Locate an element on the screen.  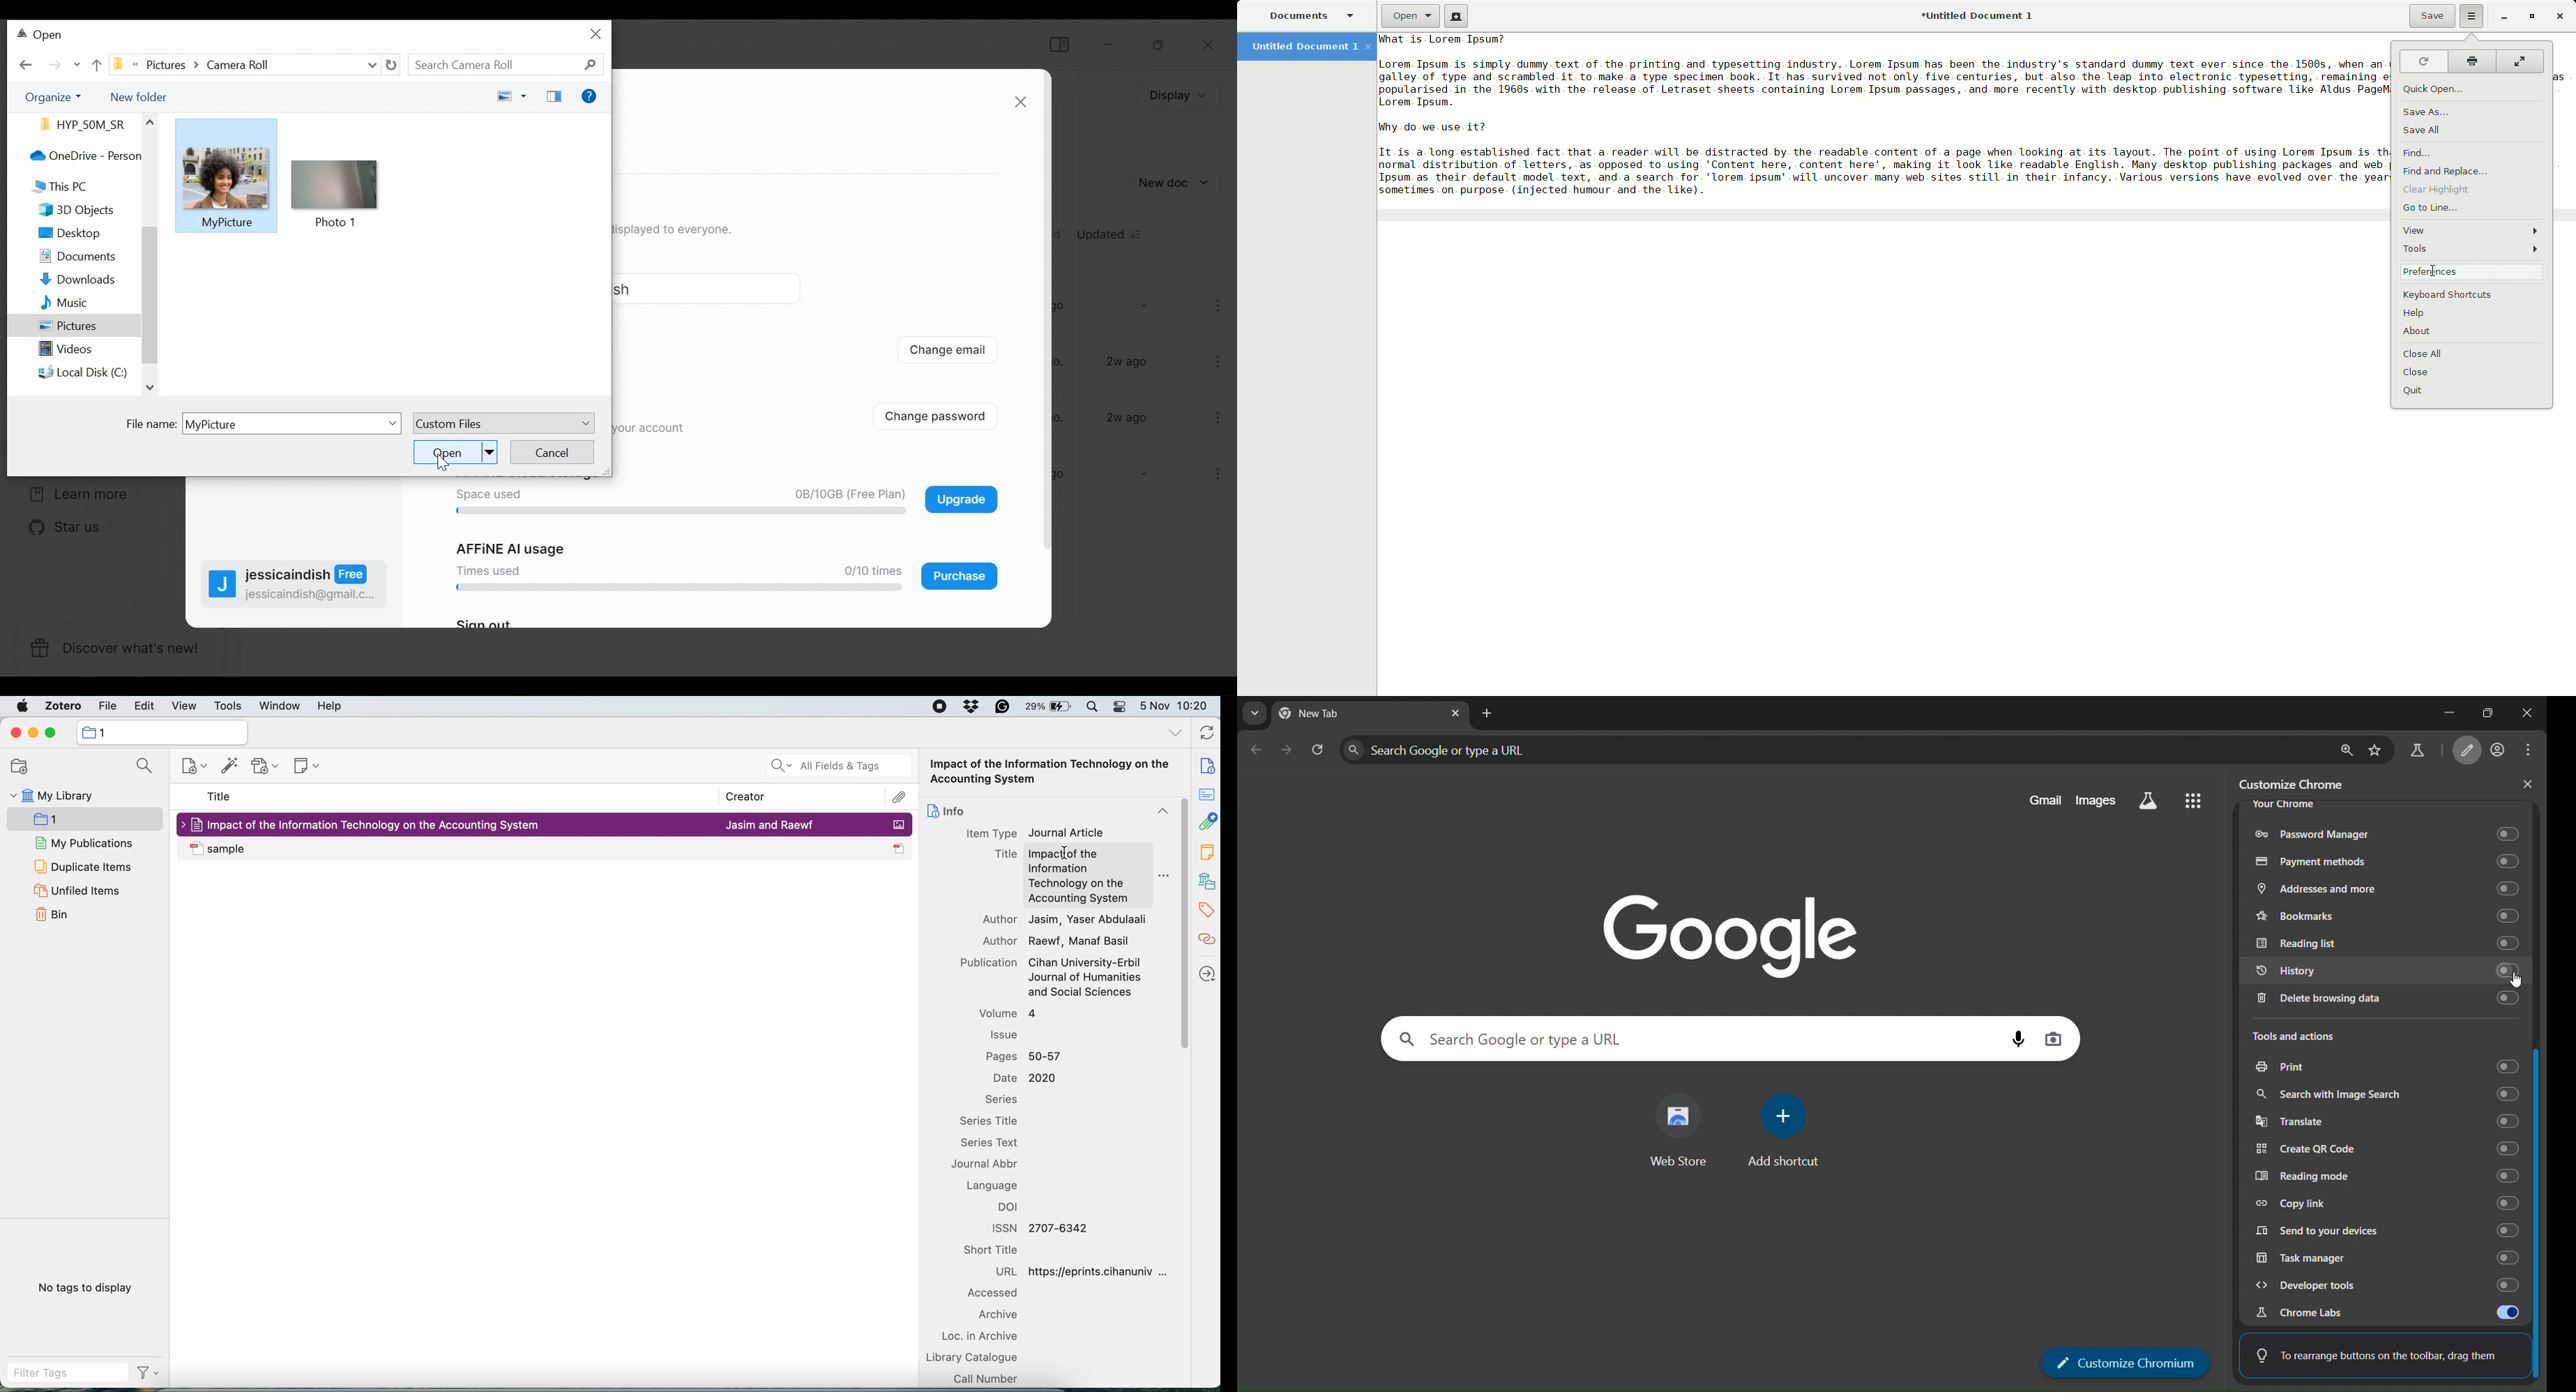
Clear Highlight is located at coordinates (2440, 190).